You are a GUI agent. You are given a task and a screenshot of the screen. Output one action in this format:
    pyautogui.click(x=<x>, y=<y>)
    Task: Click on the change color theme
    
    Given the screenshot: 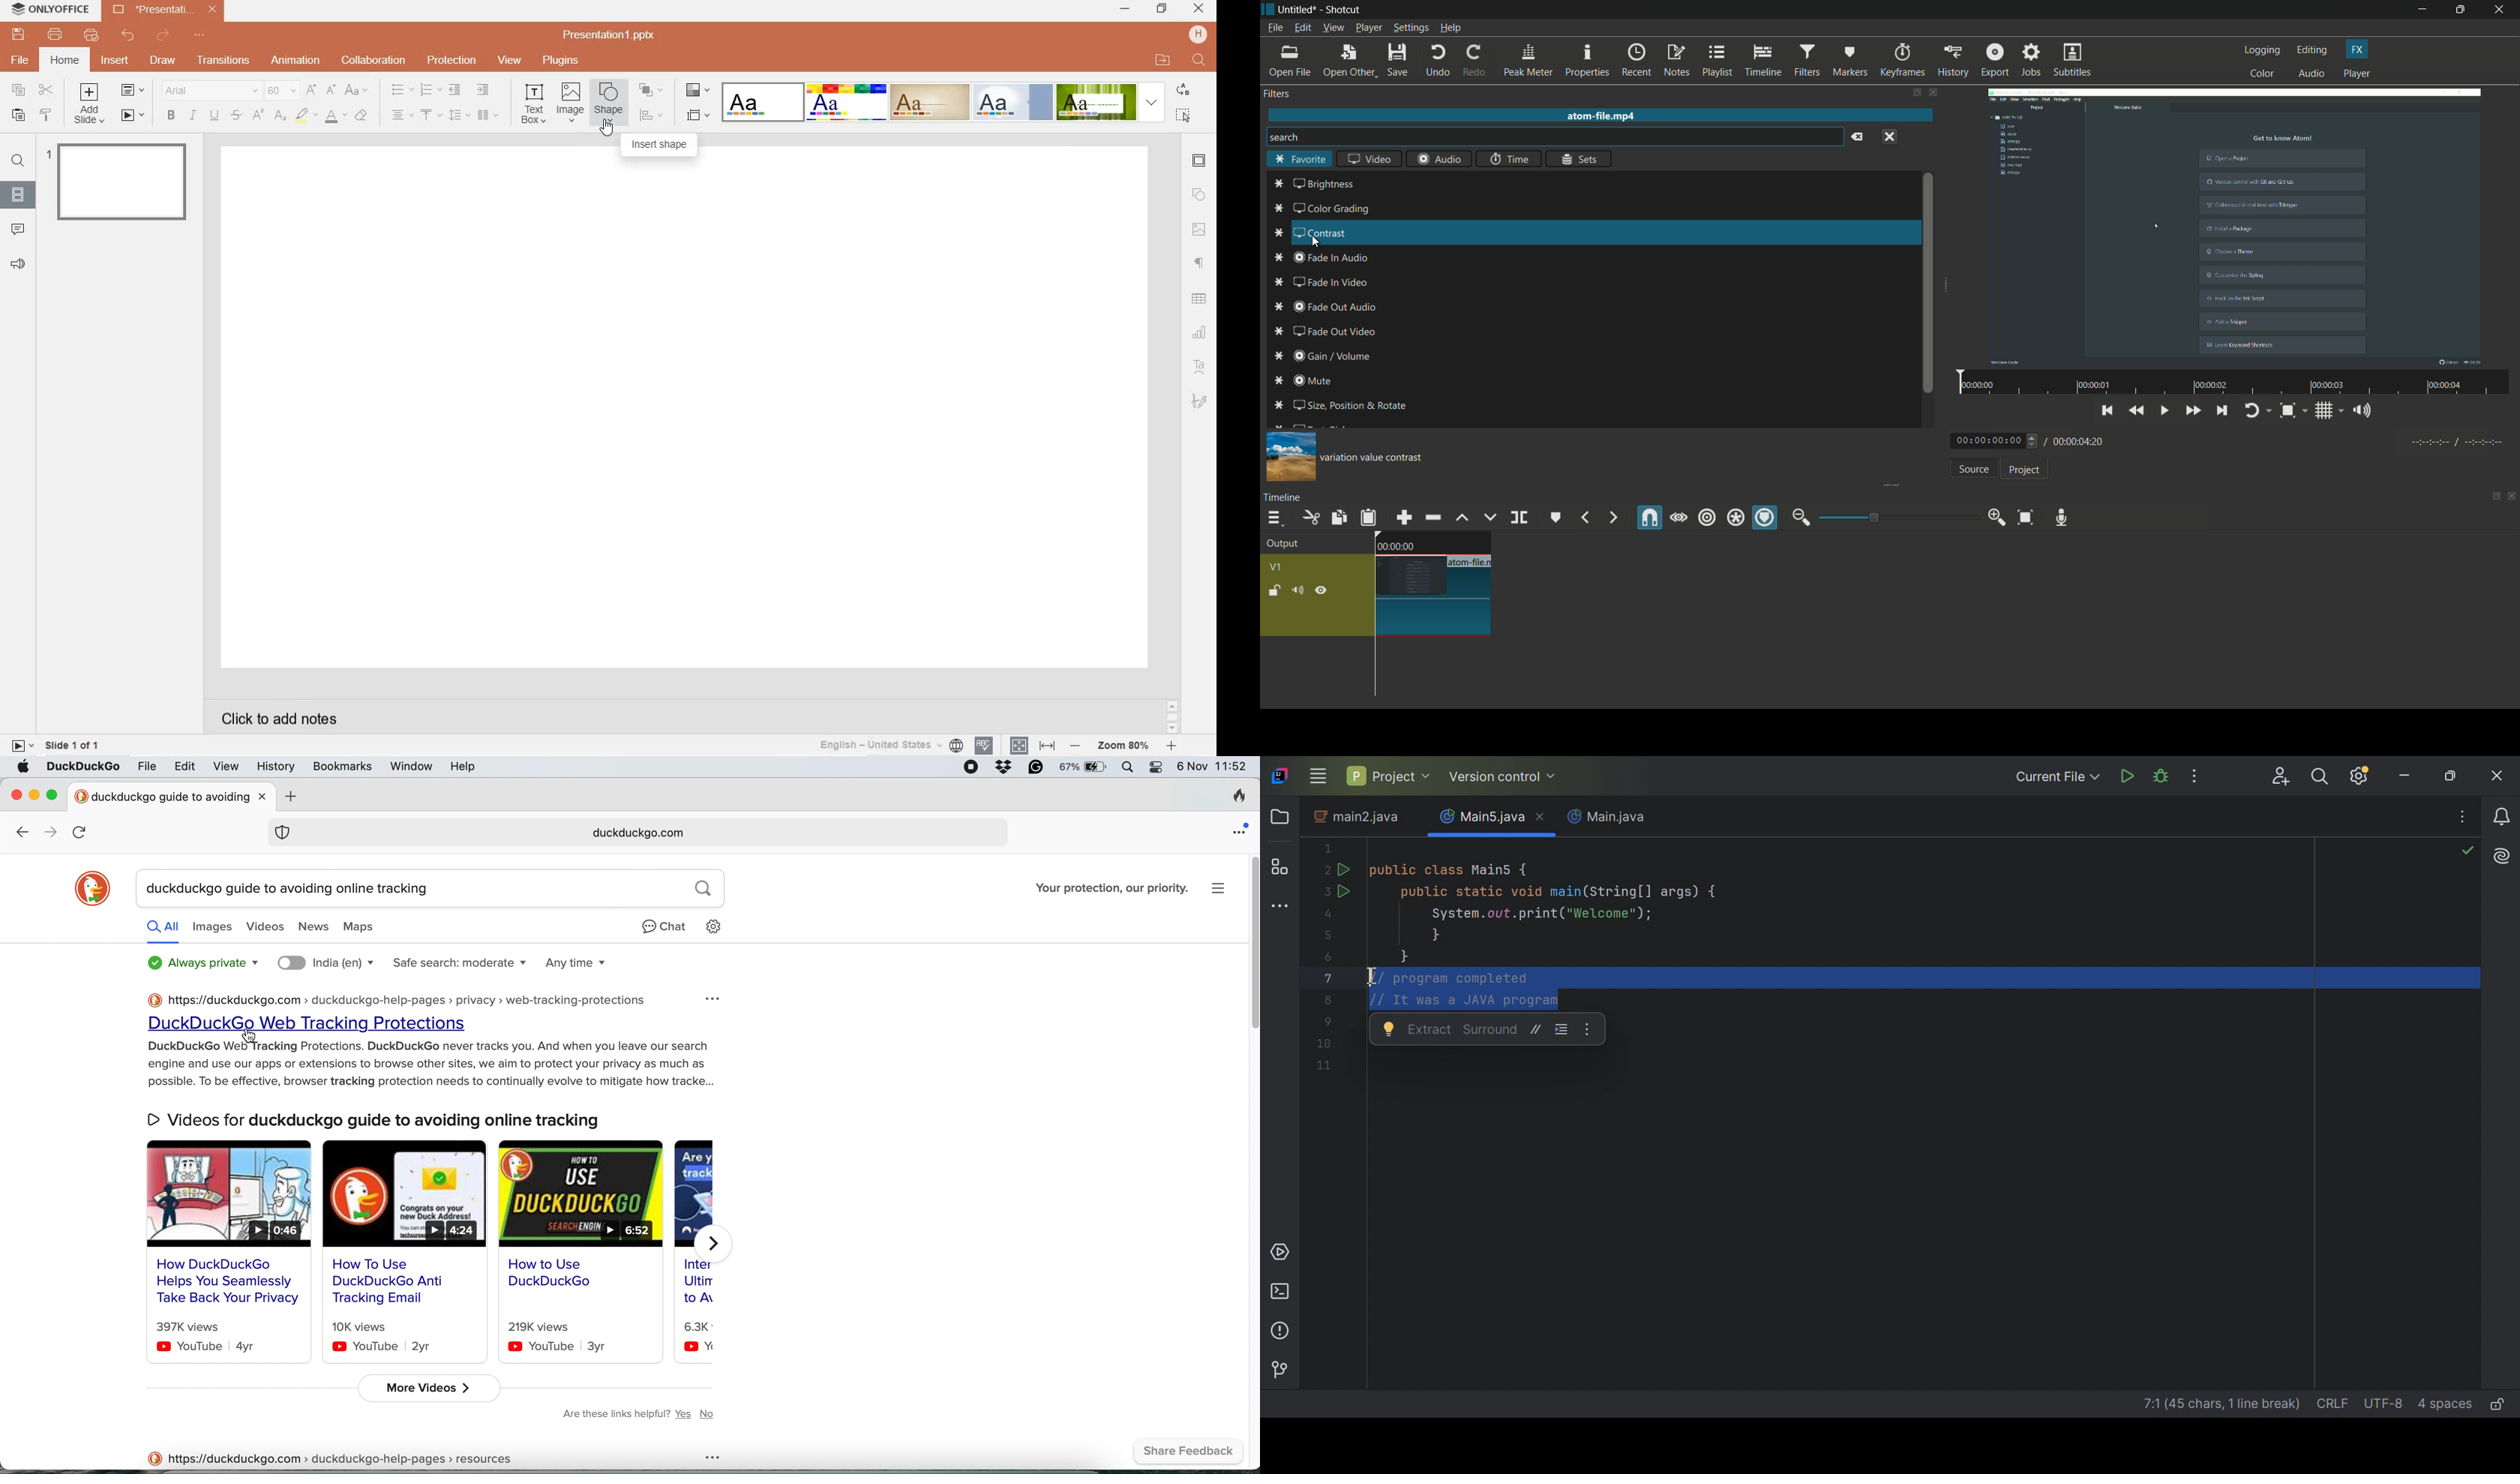 What is the action you would take?
    pyautogui.click(x=696, y=93)
    